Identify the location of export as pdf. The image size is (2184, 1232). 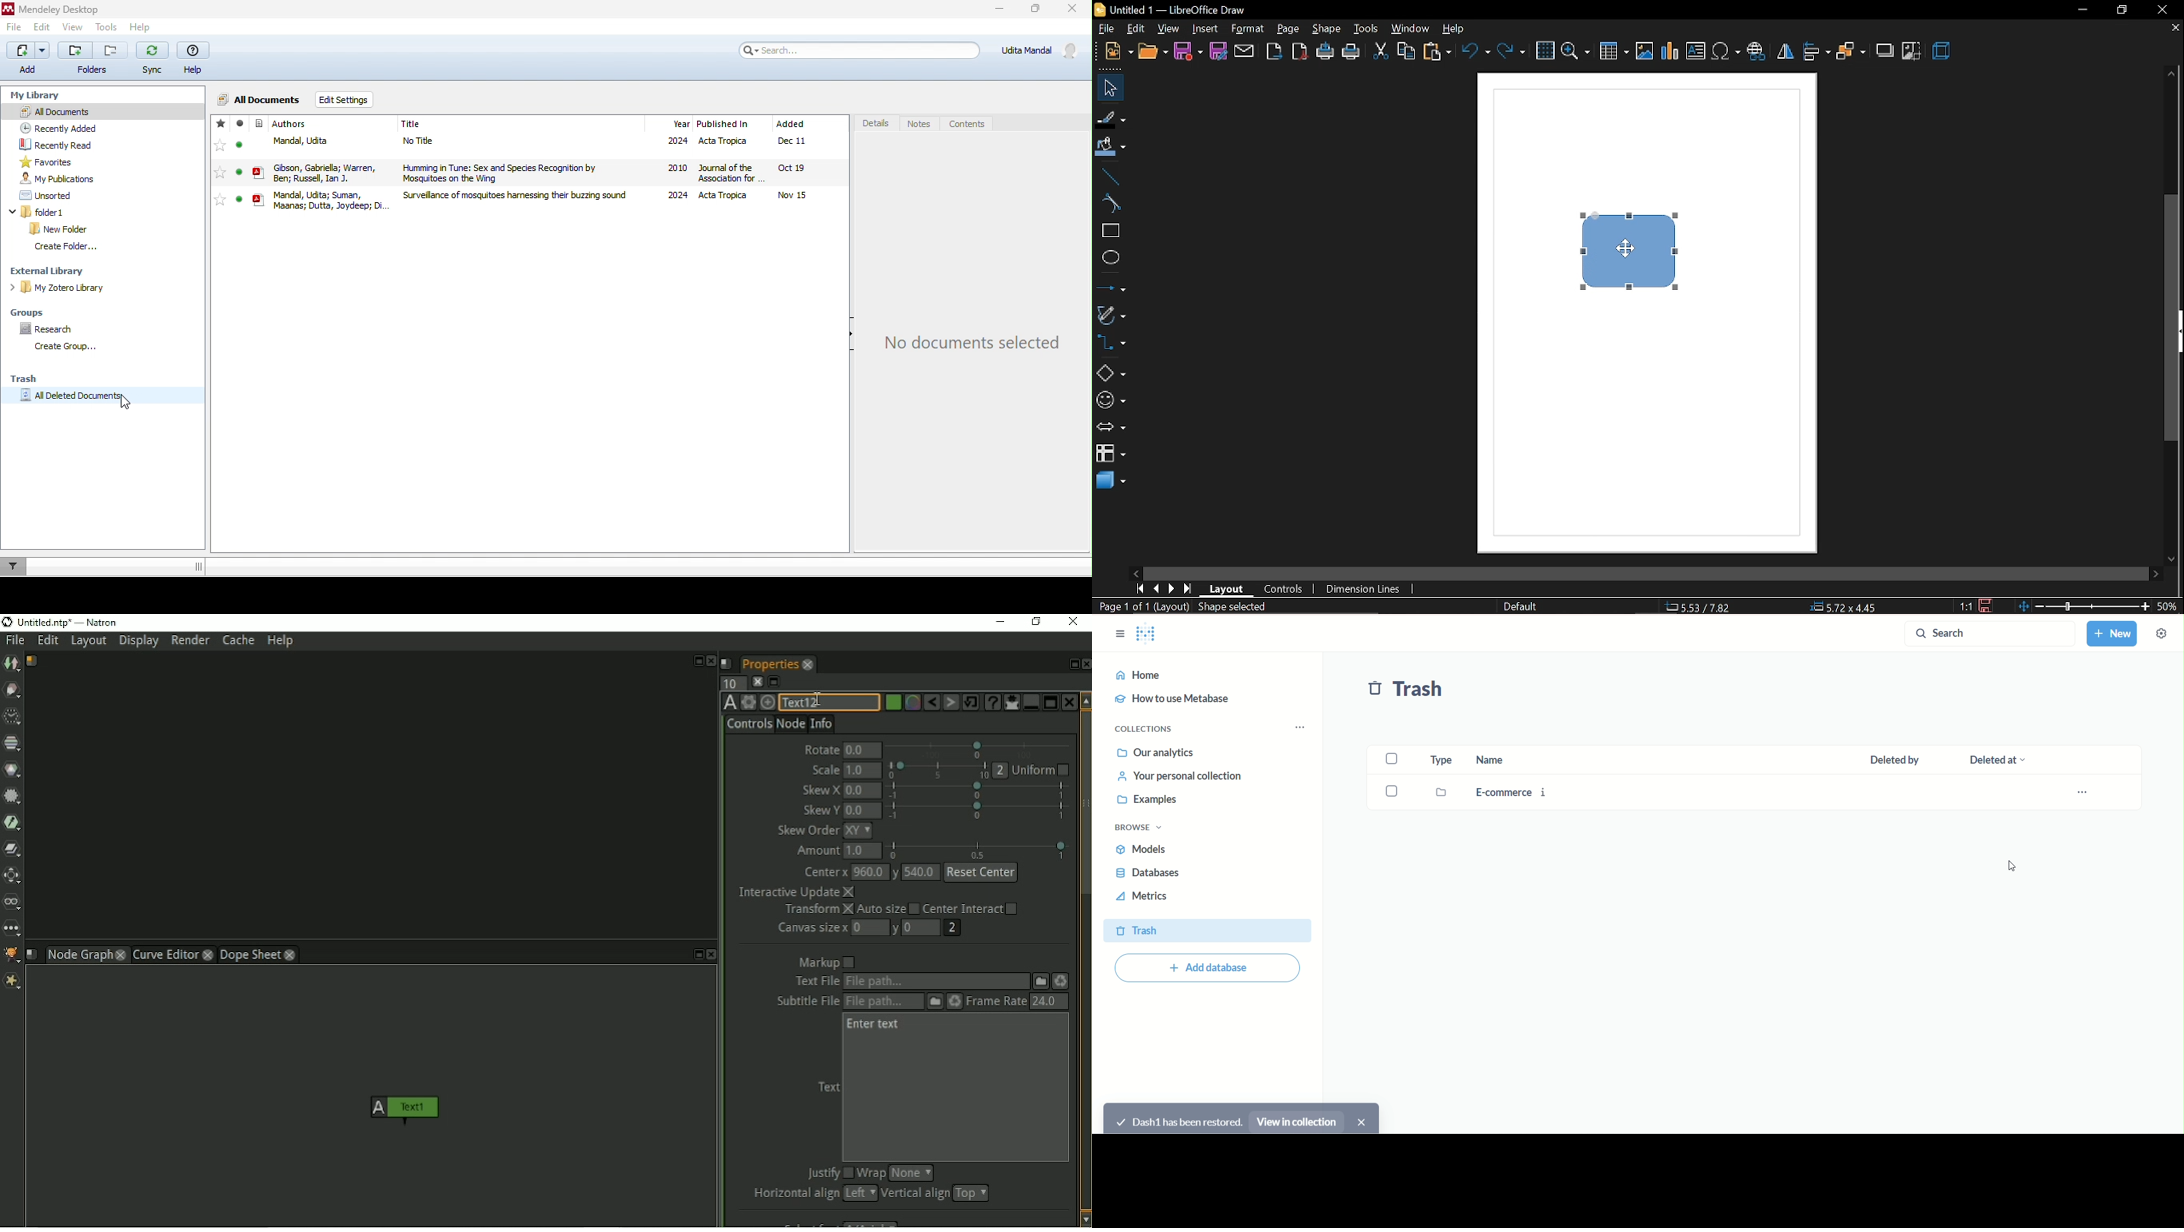
(1301, 50).